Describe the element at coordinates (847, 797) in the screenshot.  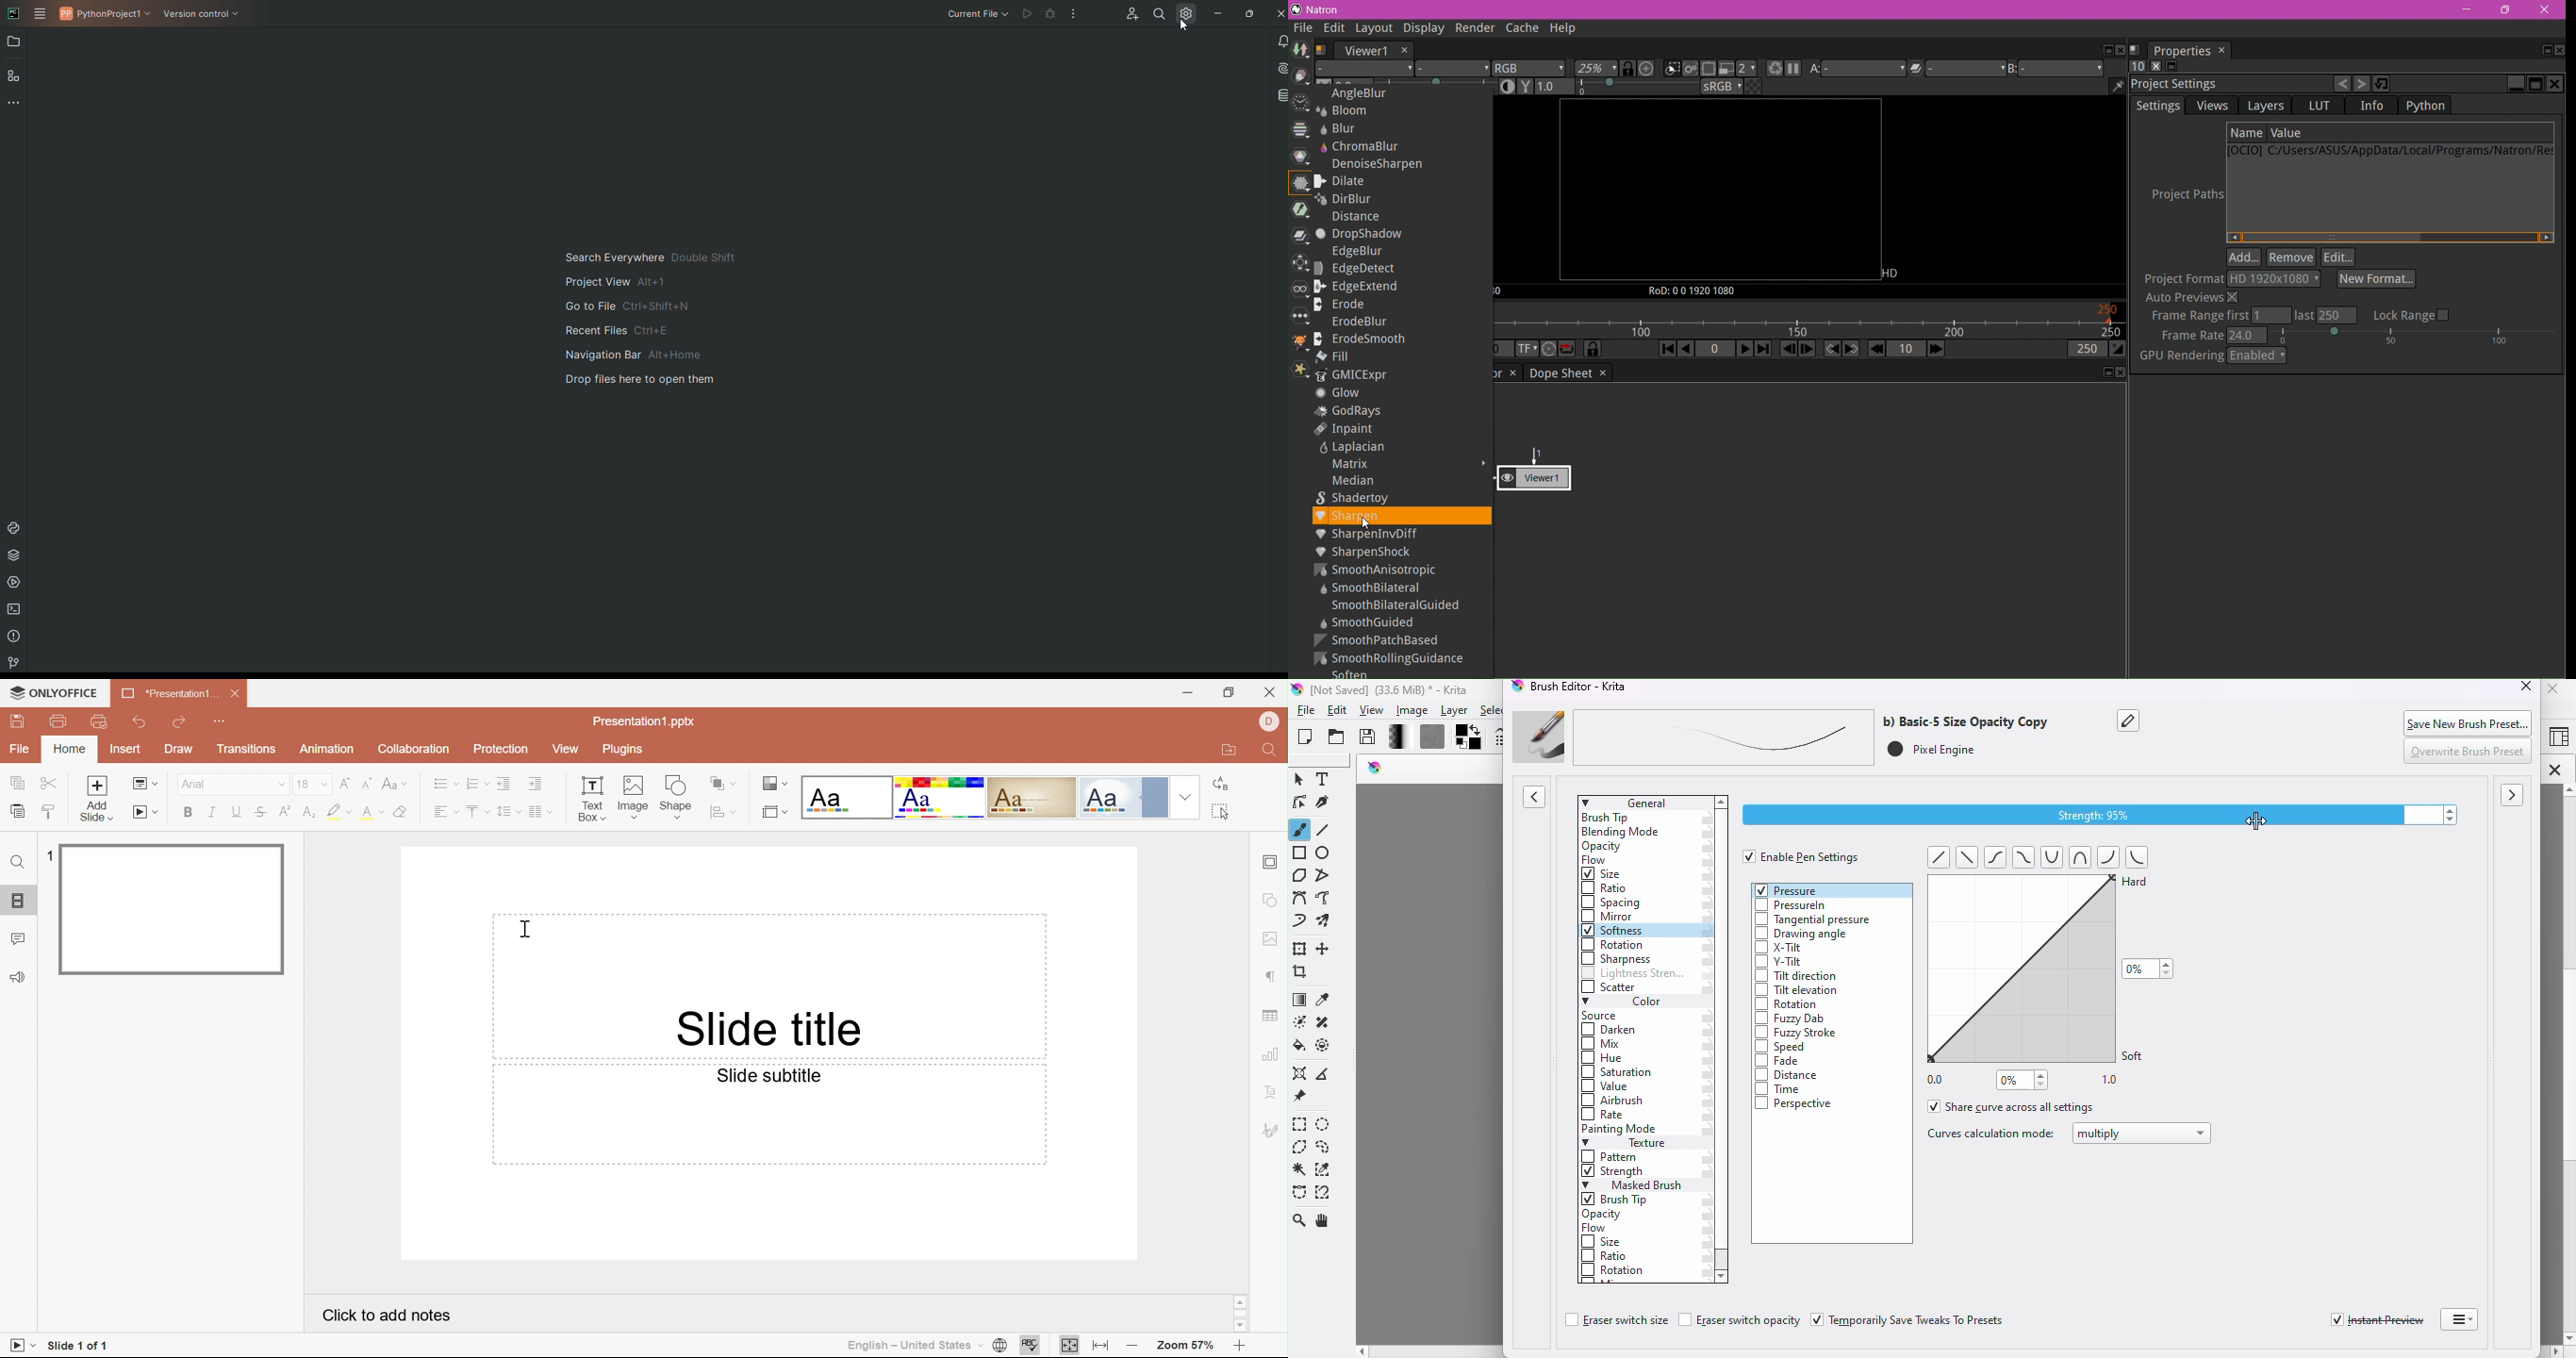
I see `Blank` at that location.